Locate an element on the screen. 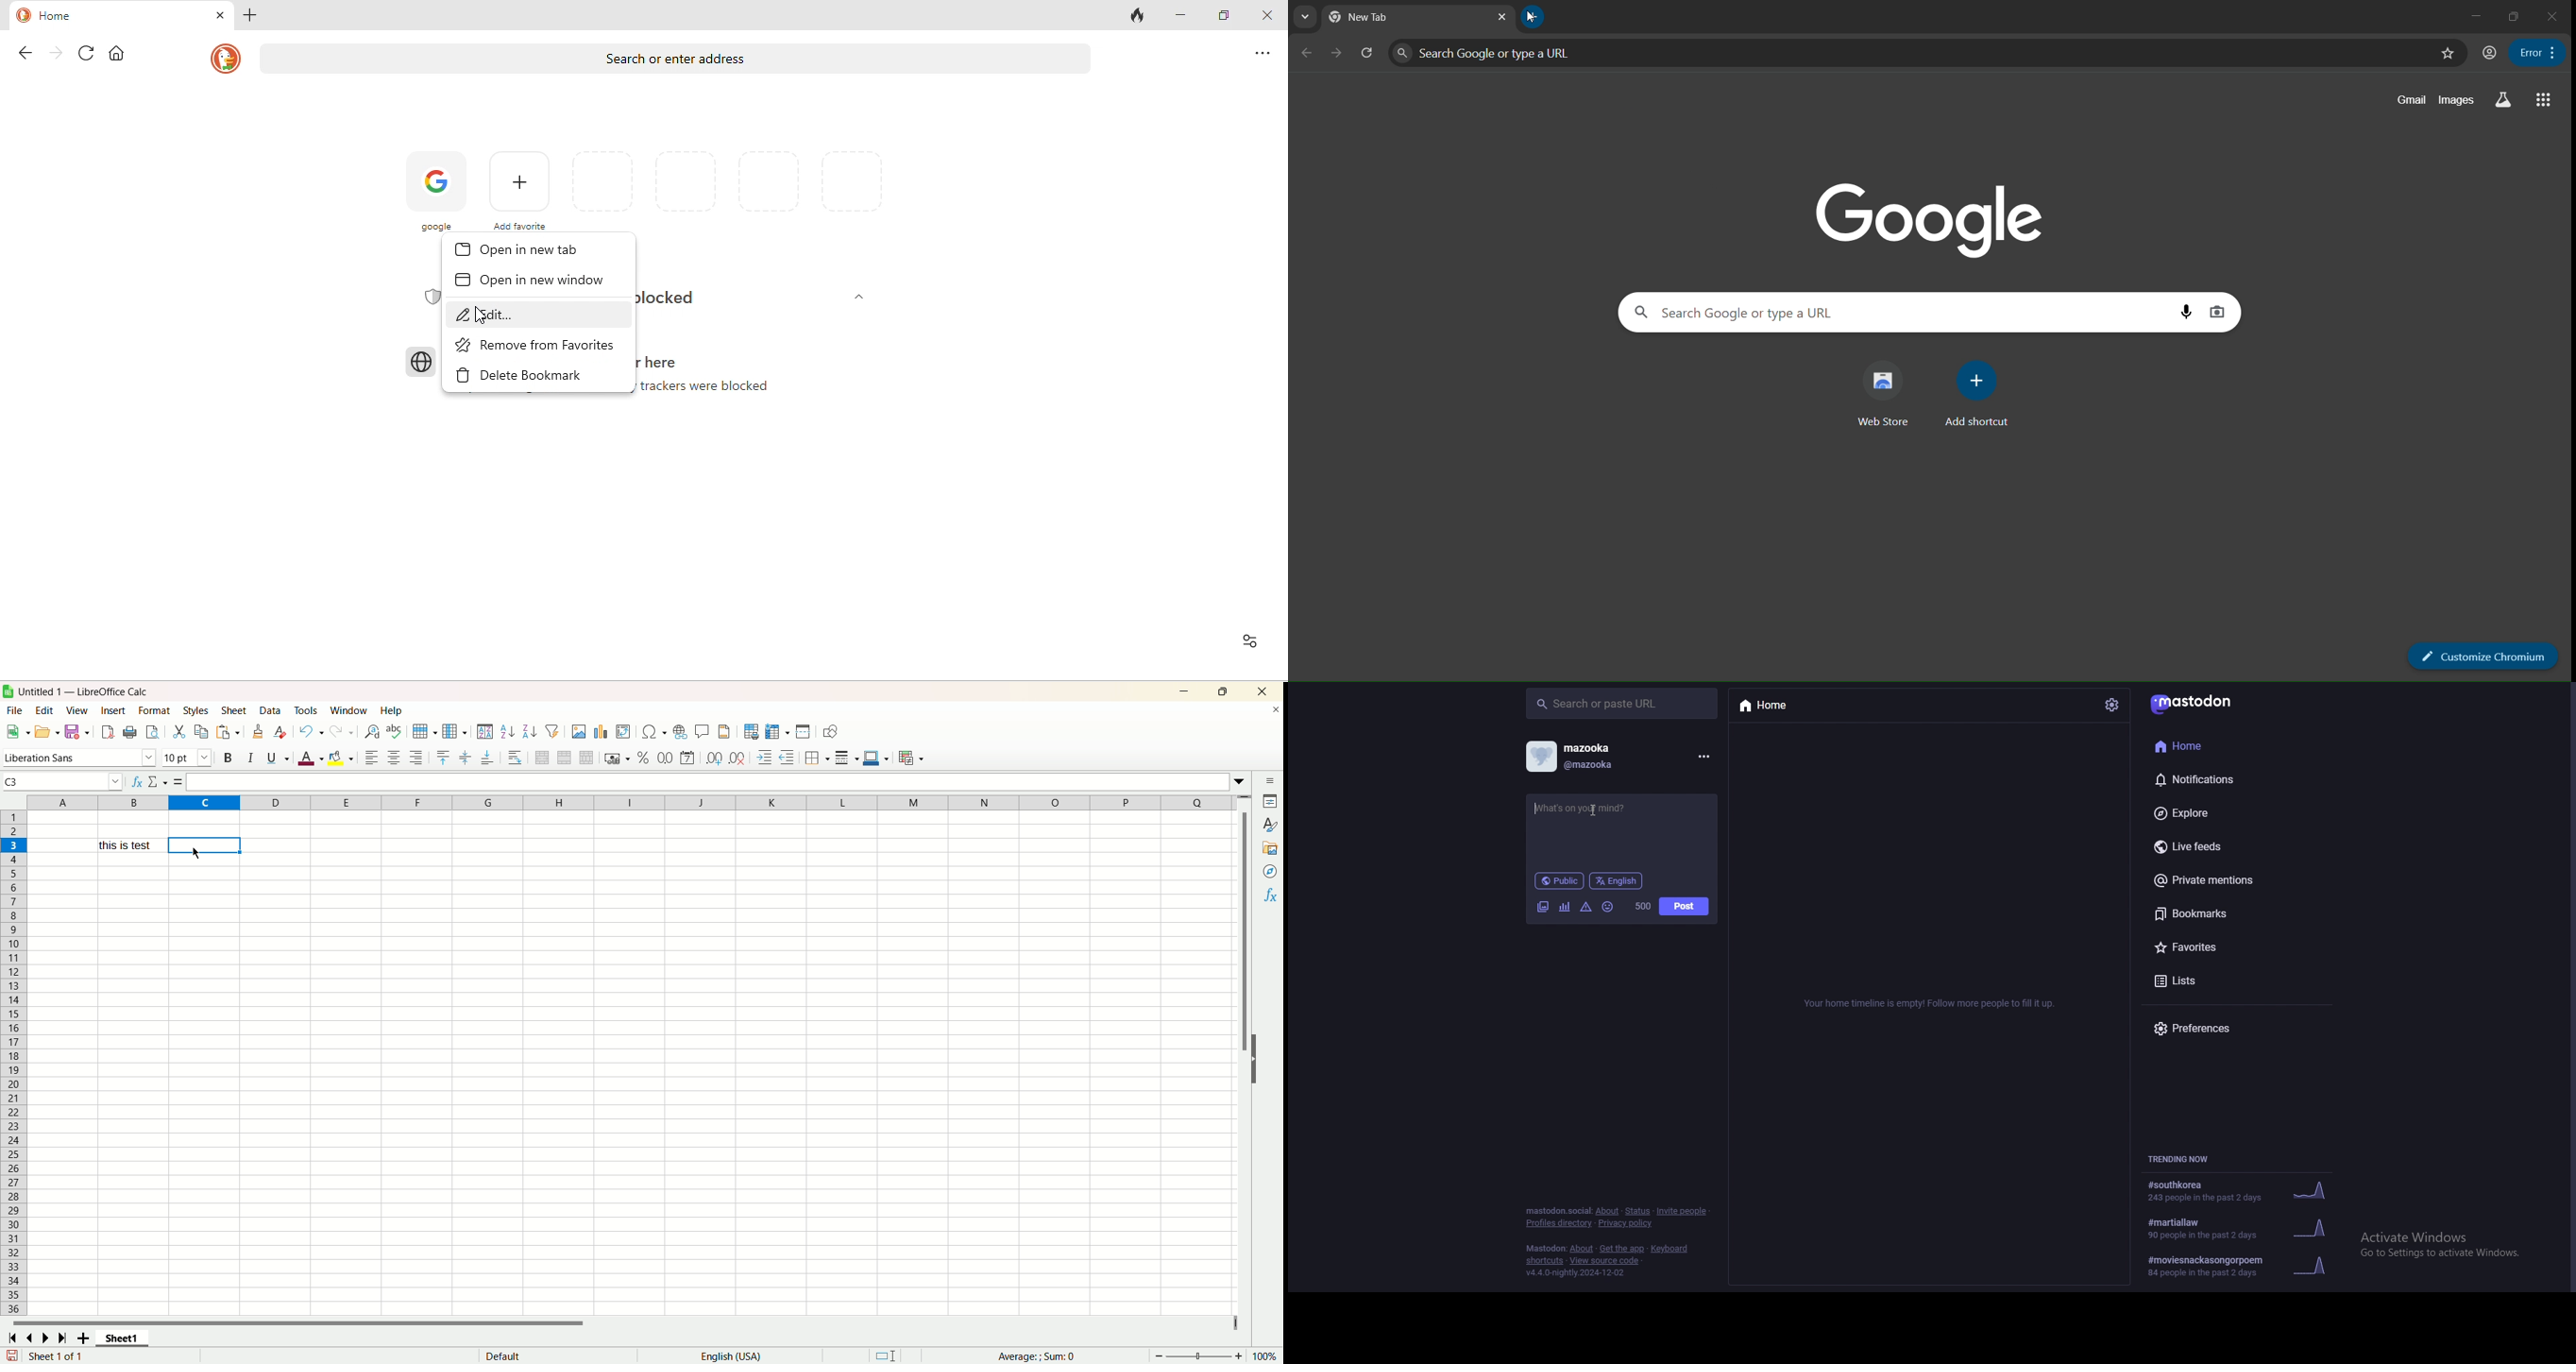 The image size is (2576, 1372). data is located at coordinates (271, 710).